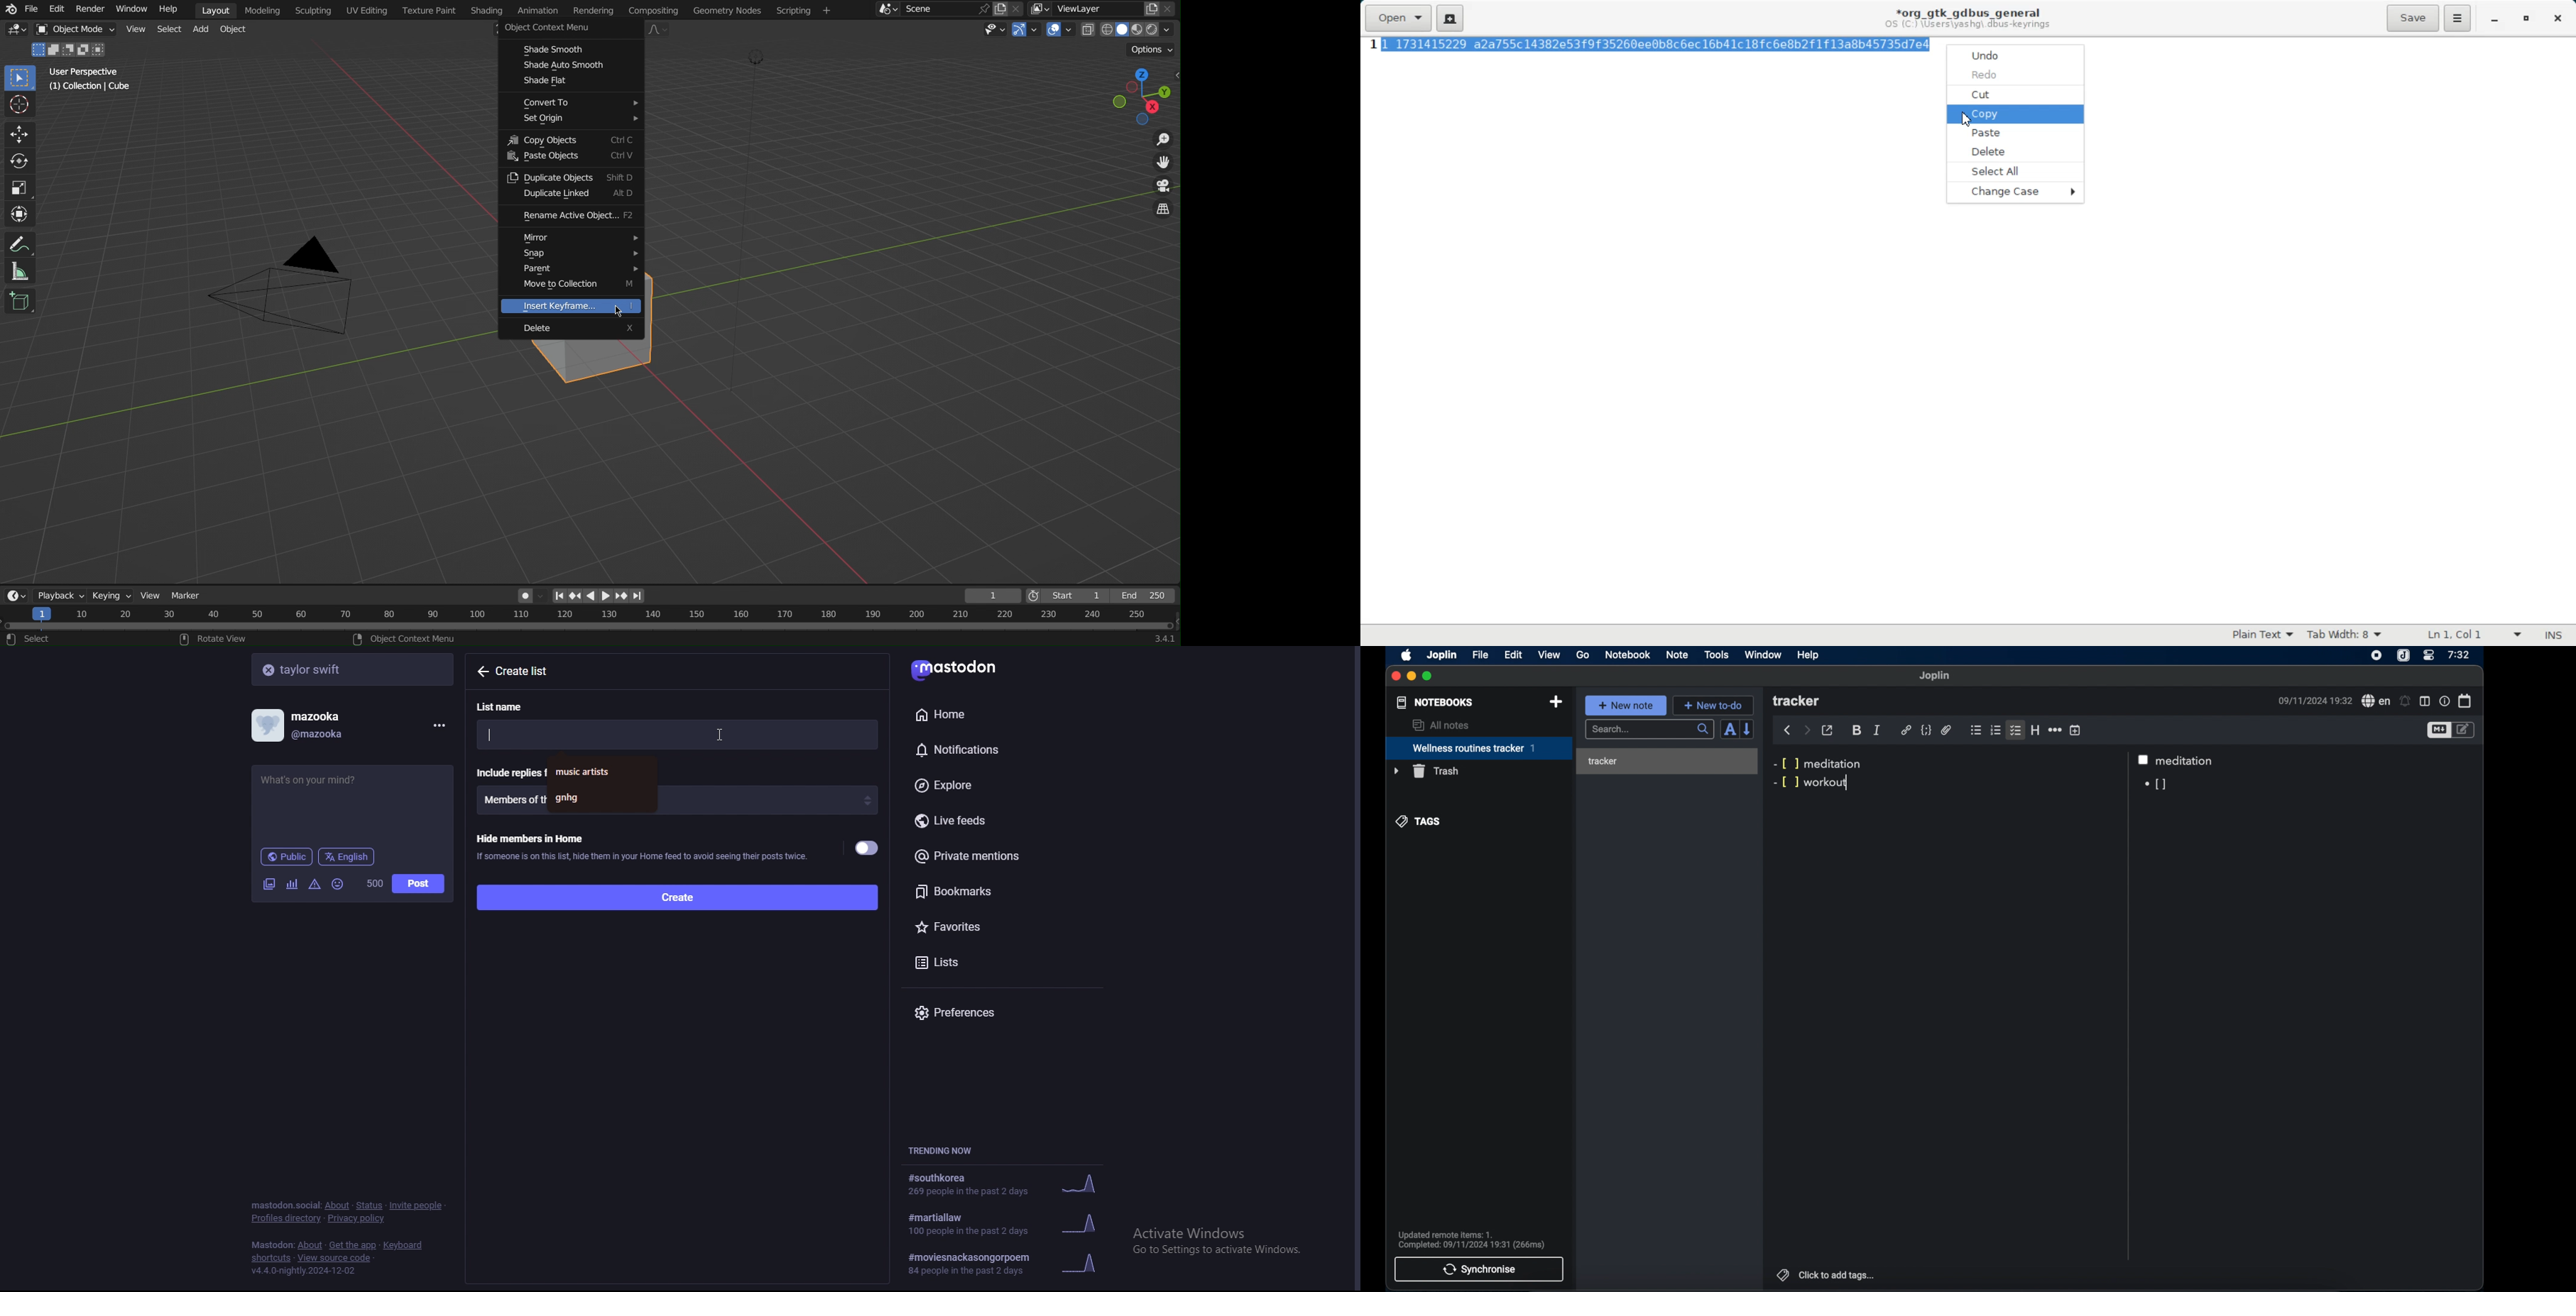 Image resolution: width=2576 pixels, height=1316 pixels. Describe the element at coordinates (1857, 731) in the screenshot. I see `bold` at that location.